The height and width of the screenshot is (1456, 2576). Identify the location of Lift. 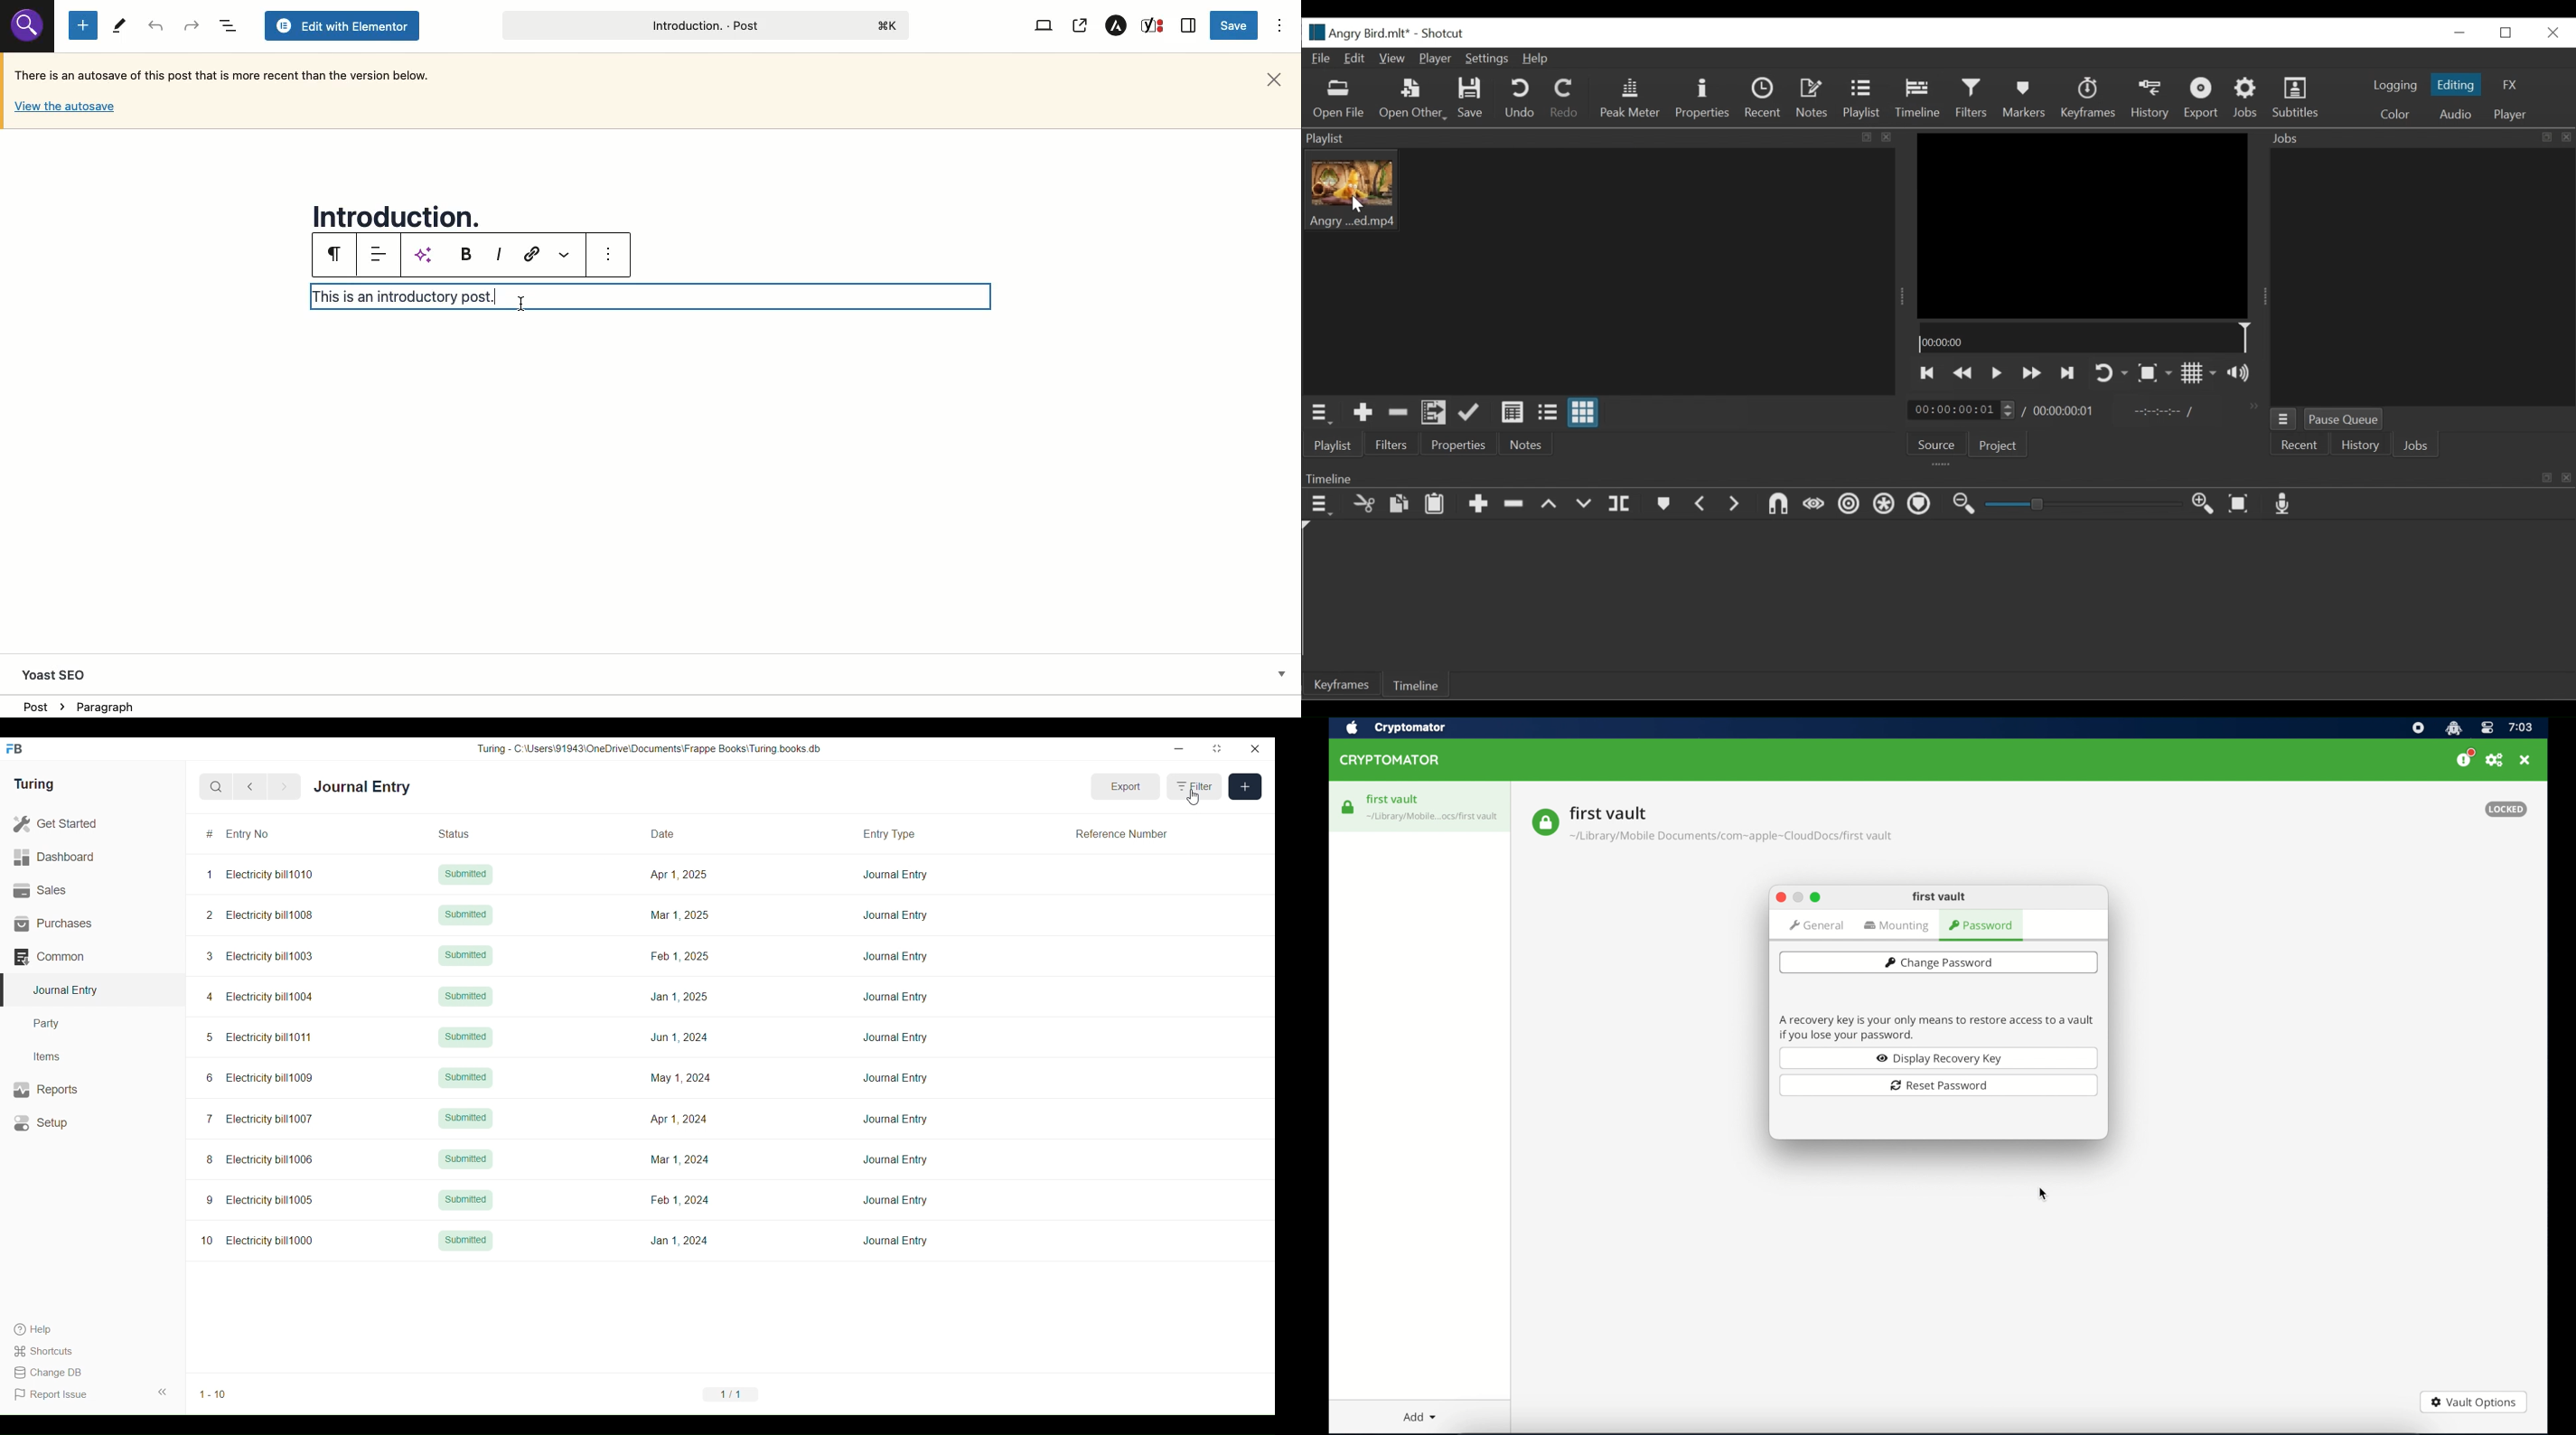
(1549, 504).